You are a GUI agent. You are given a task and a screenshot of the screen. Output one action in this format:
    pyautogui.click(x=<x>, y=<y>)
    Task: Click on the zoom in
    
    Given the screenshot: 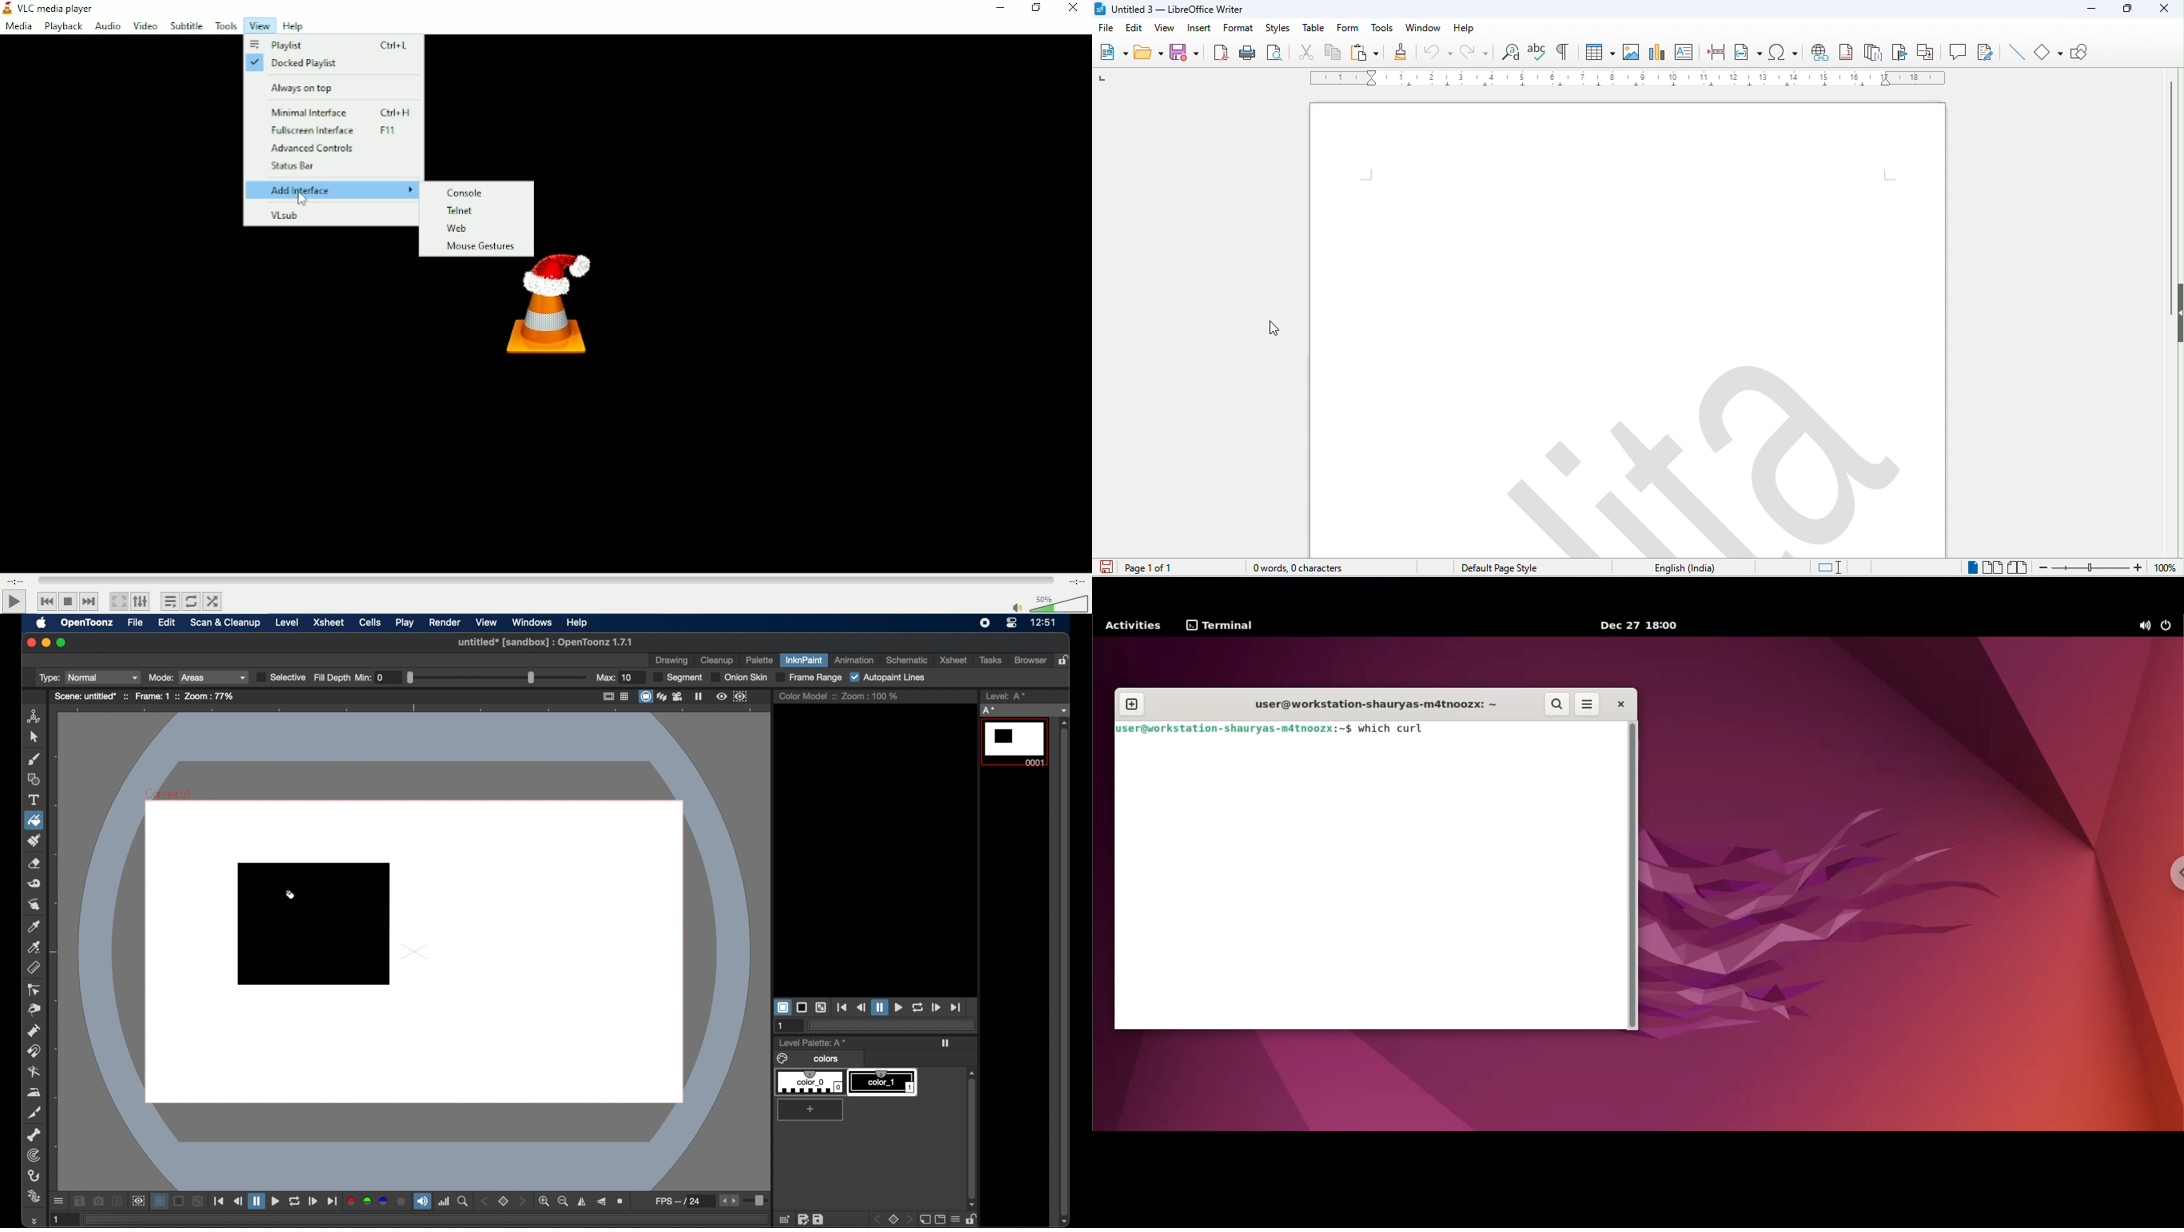 What is the action you would take?
    pyautogui.click(x=544, y=1201)
    